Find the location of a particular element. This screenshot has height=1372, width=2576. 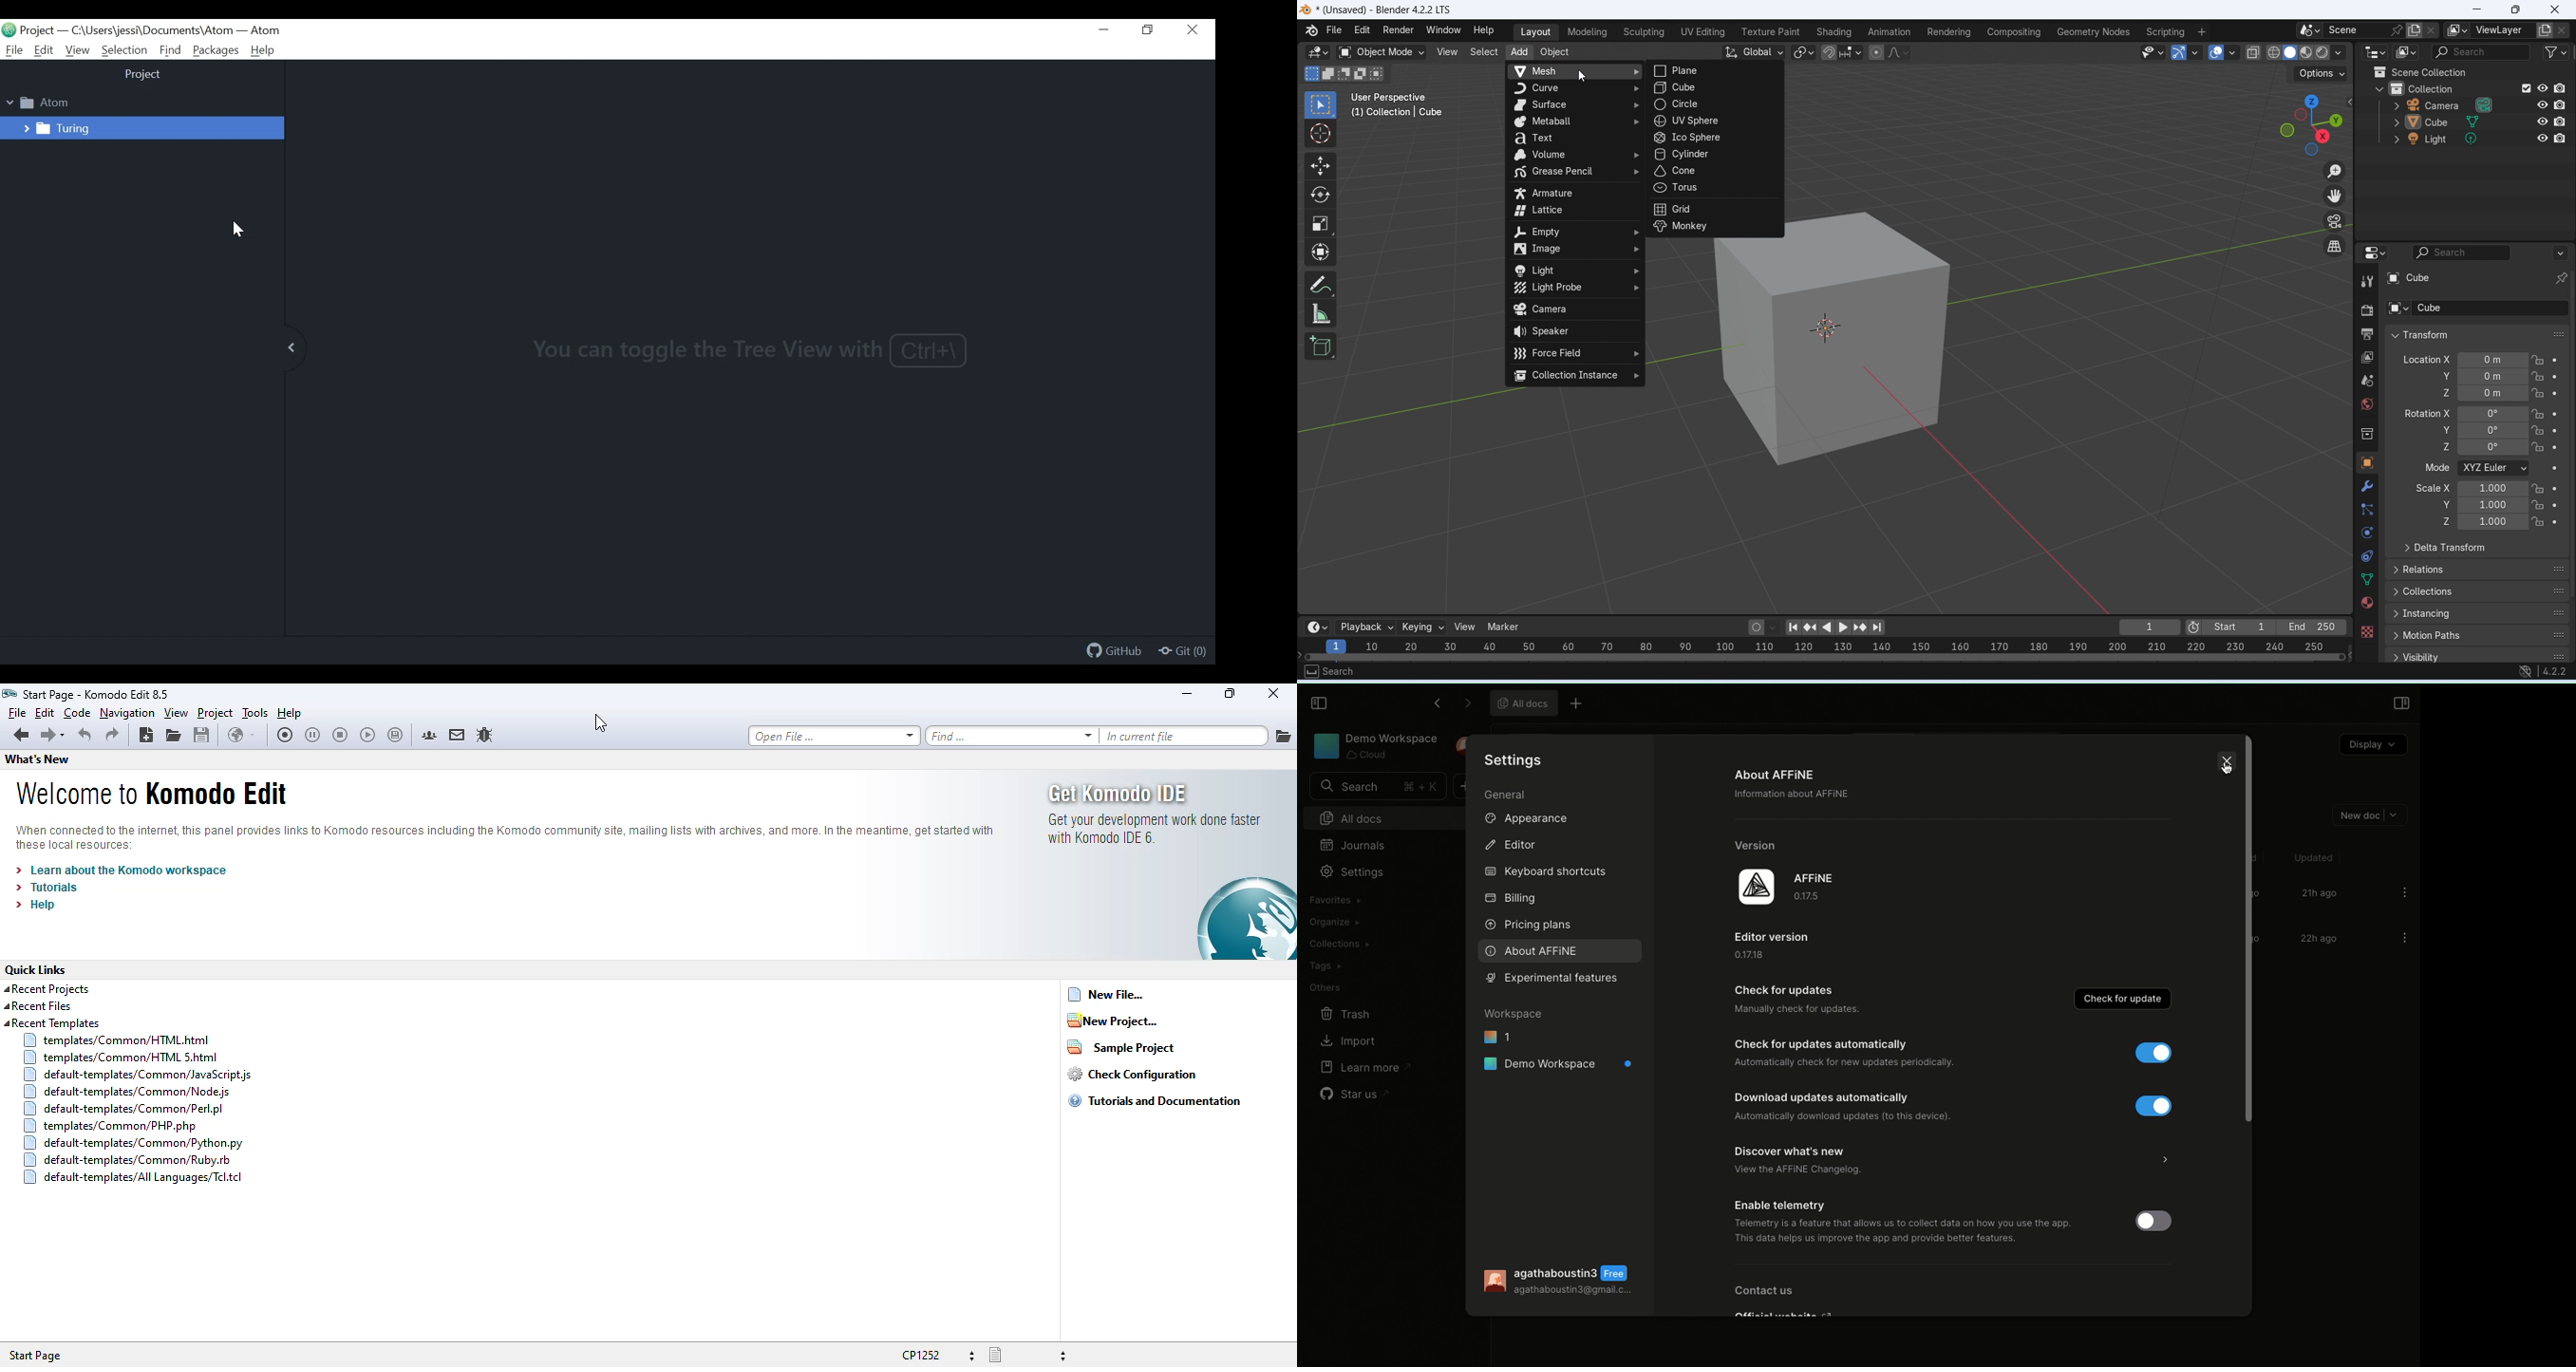

new file using default language is located at coordinates (145, 735).